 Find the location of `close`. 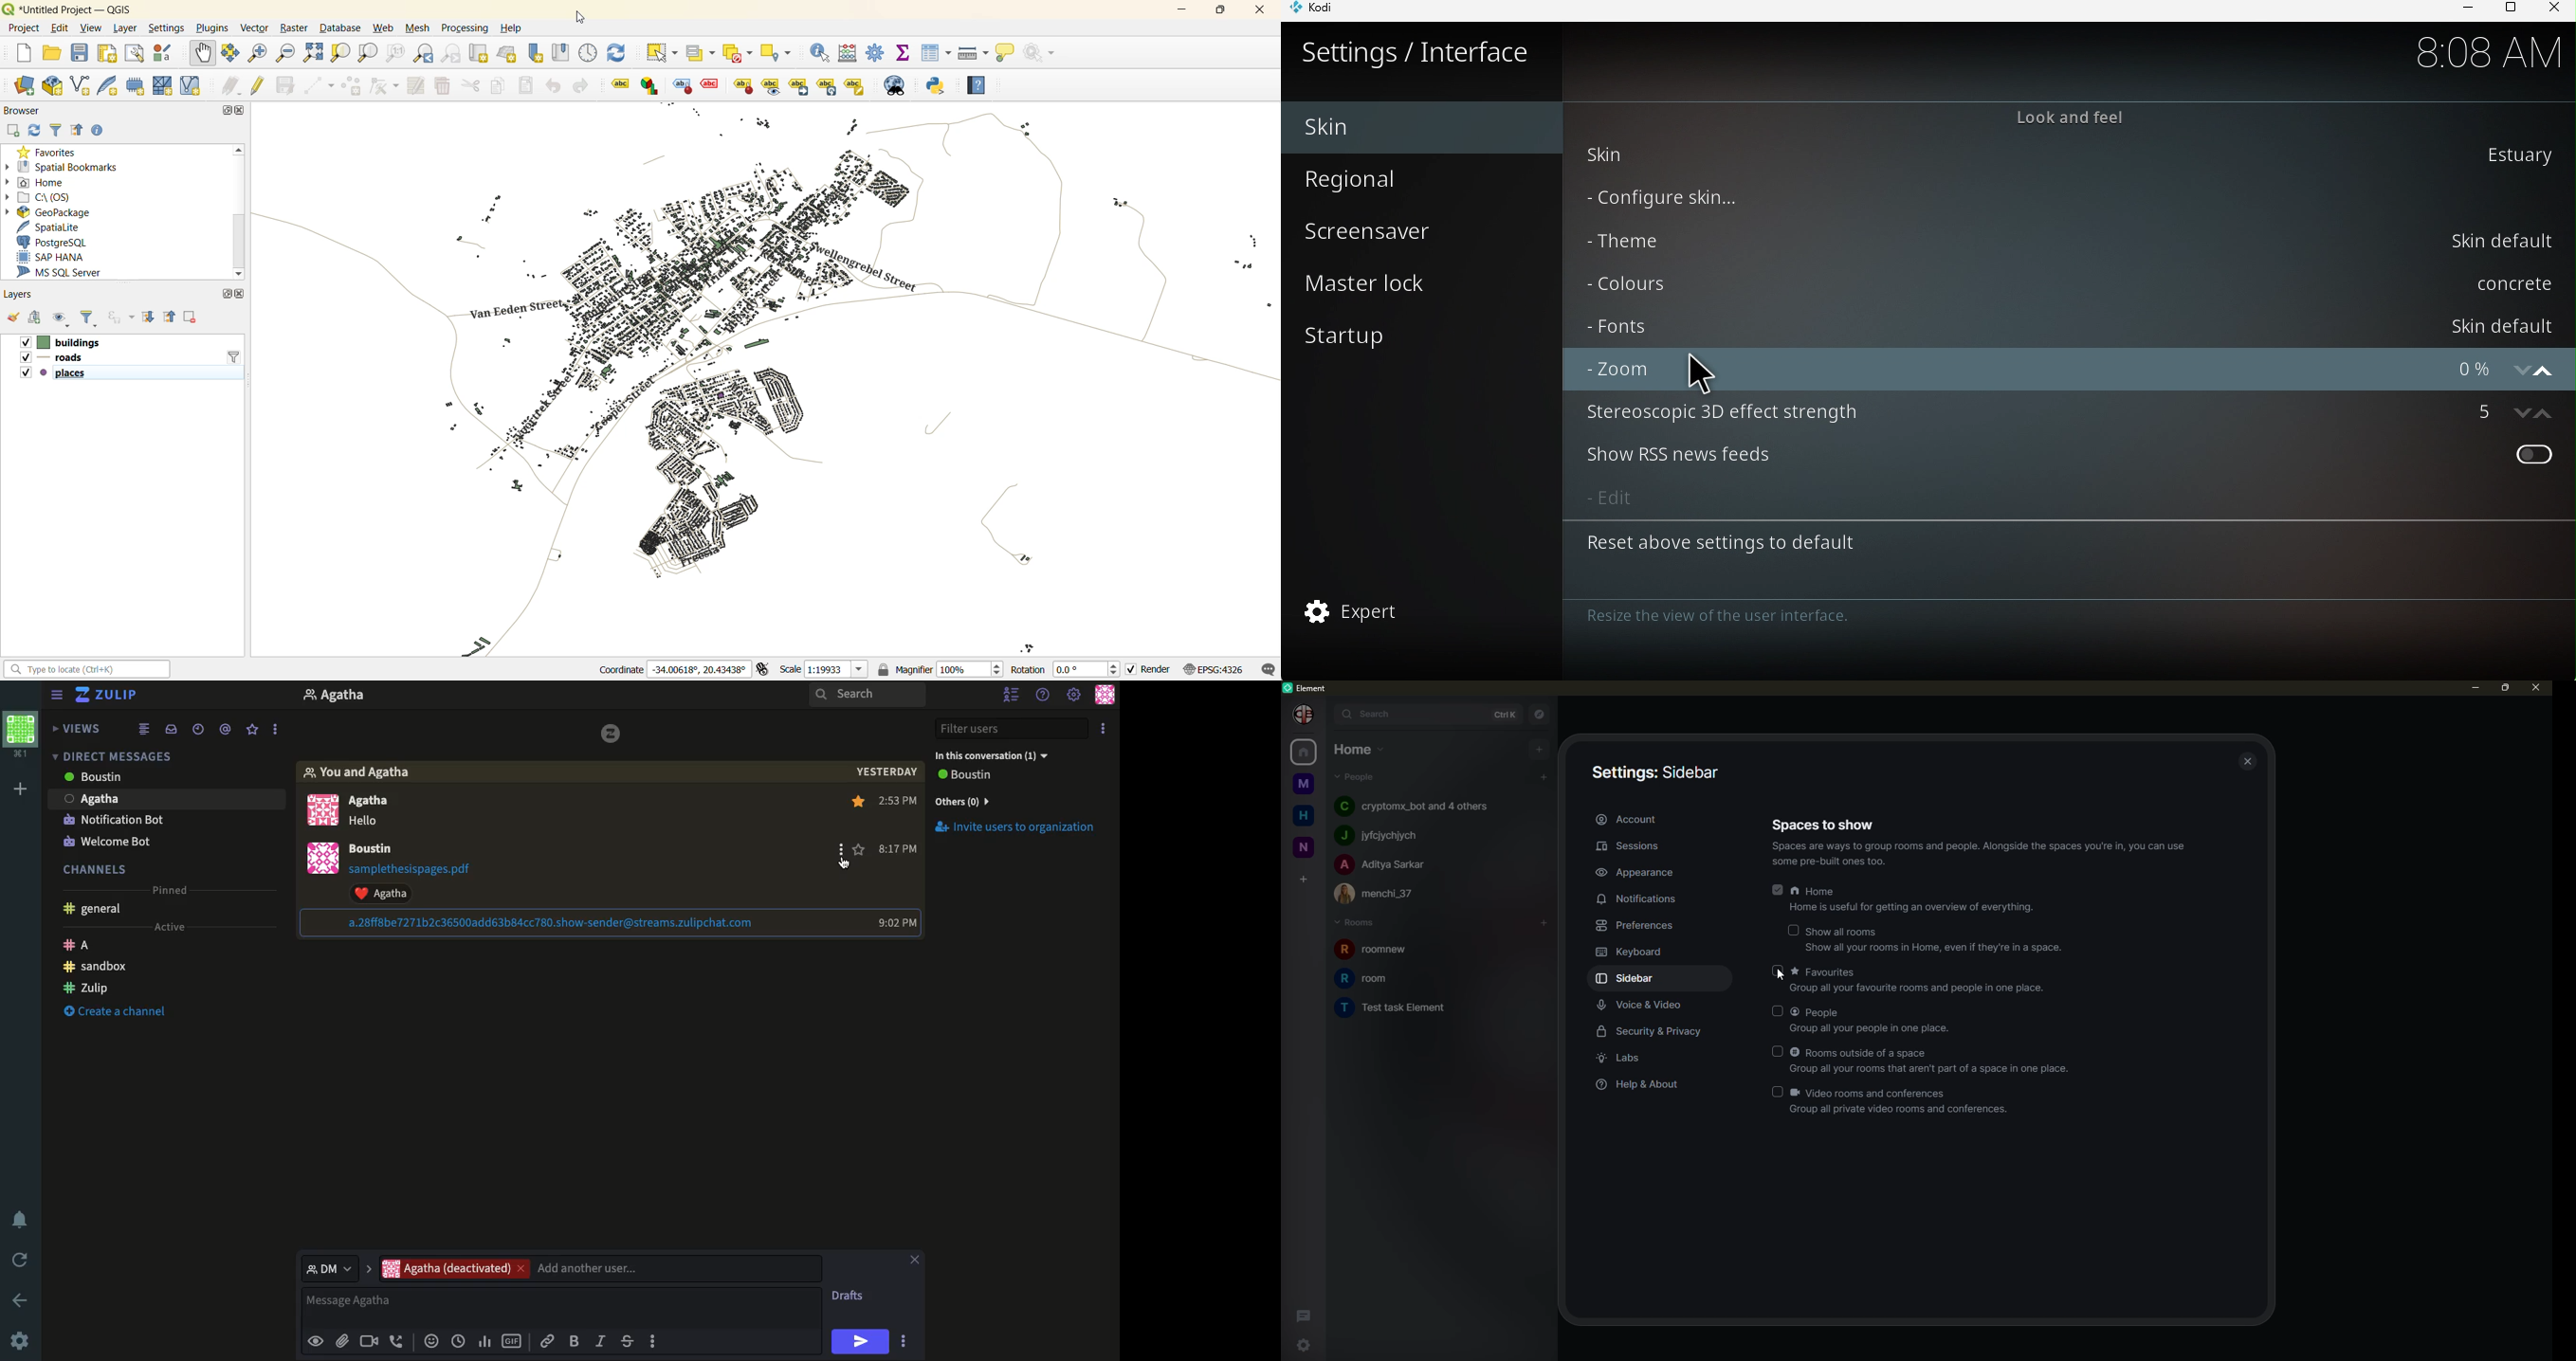

close is located at coordinates (2538, 689).